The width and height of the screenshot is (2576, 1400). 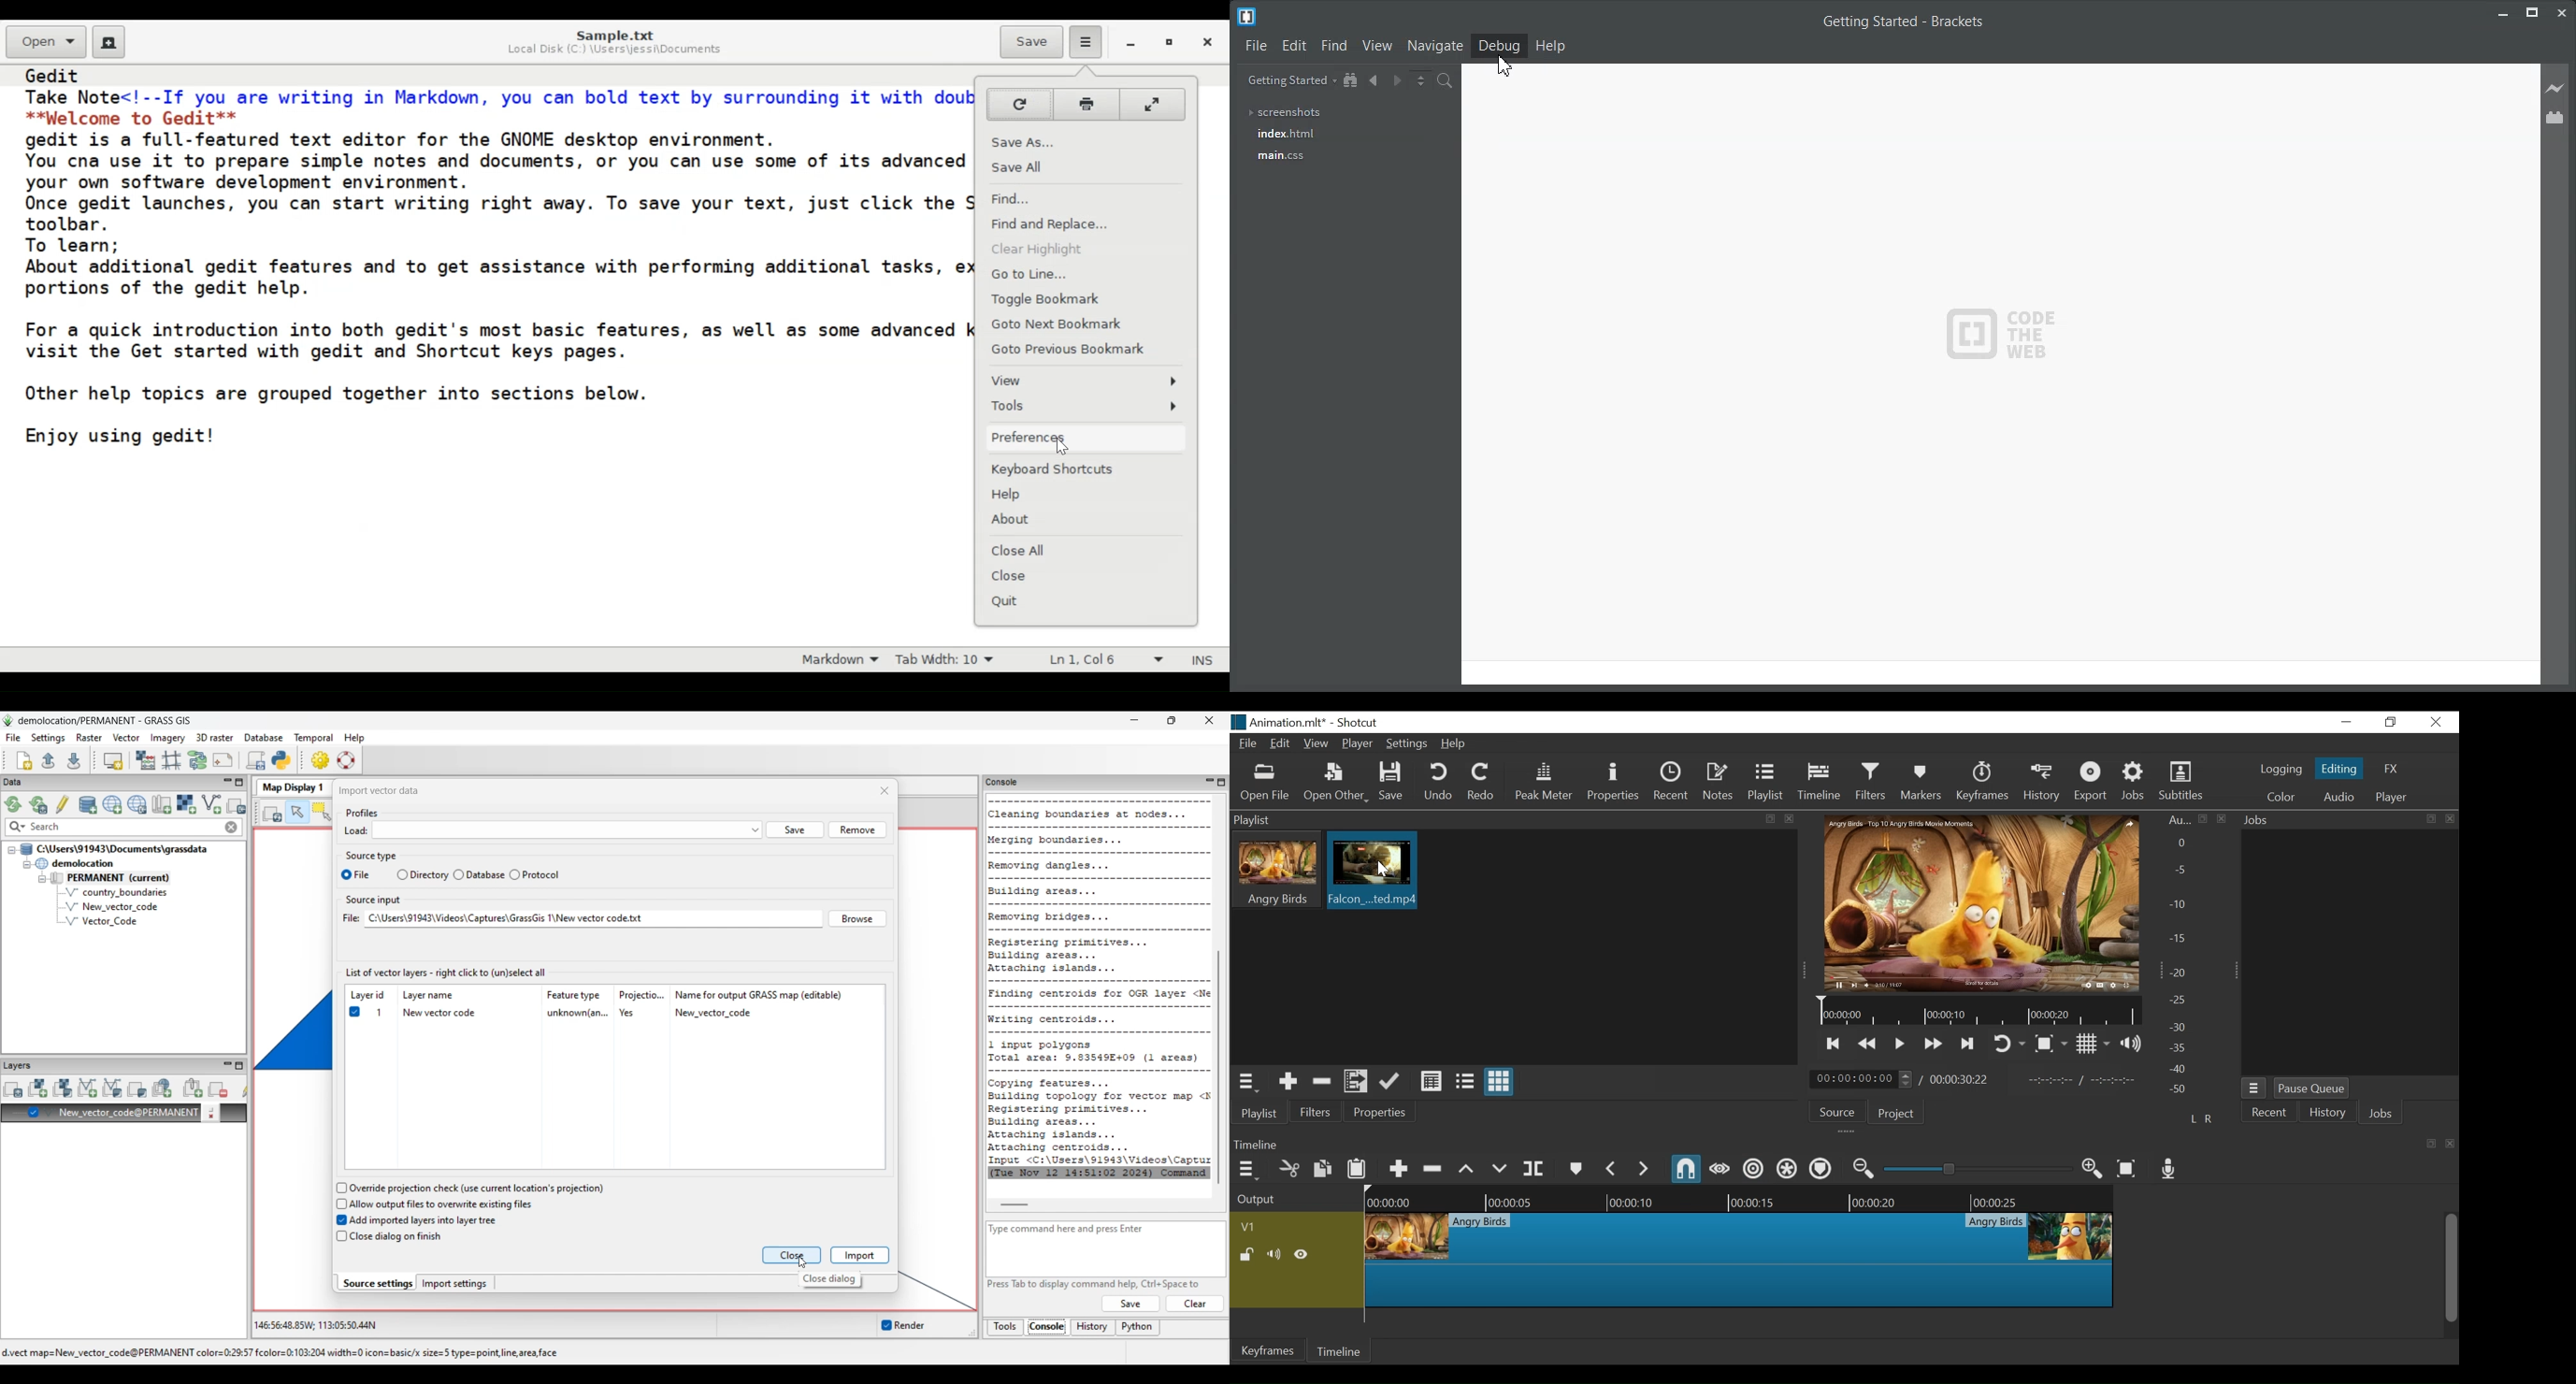 What do you see at coordinates (2132, 1044) in the screenshot?
I see `Show volume control` at bounding box center [2132, 1044].